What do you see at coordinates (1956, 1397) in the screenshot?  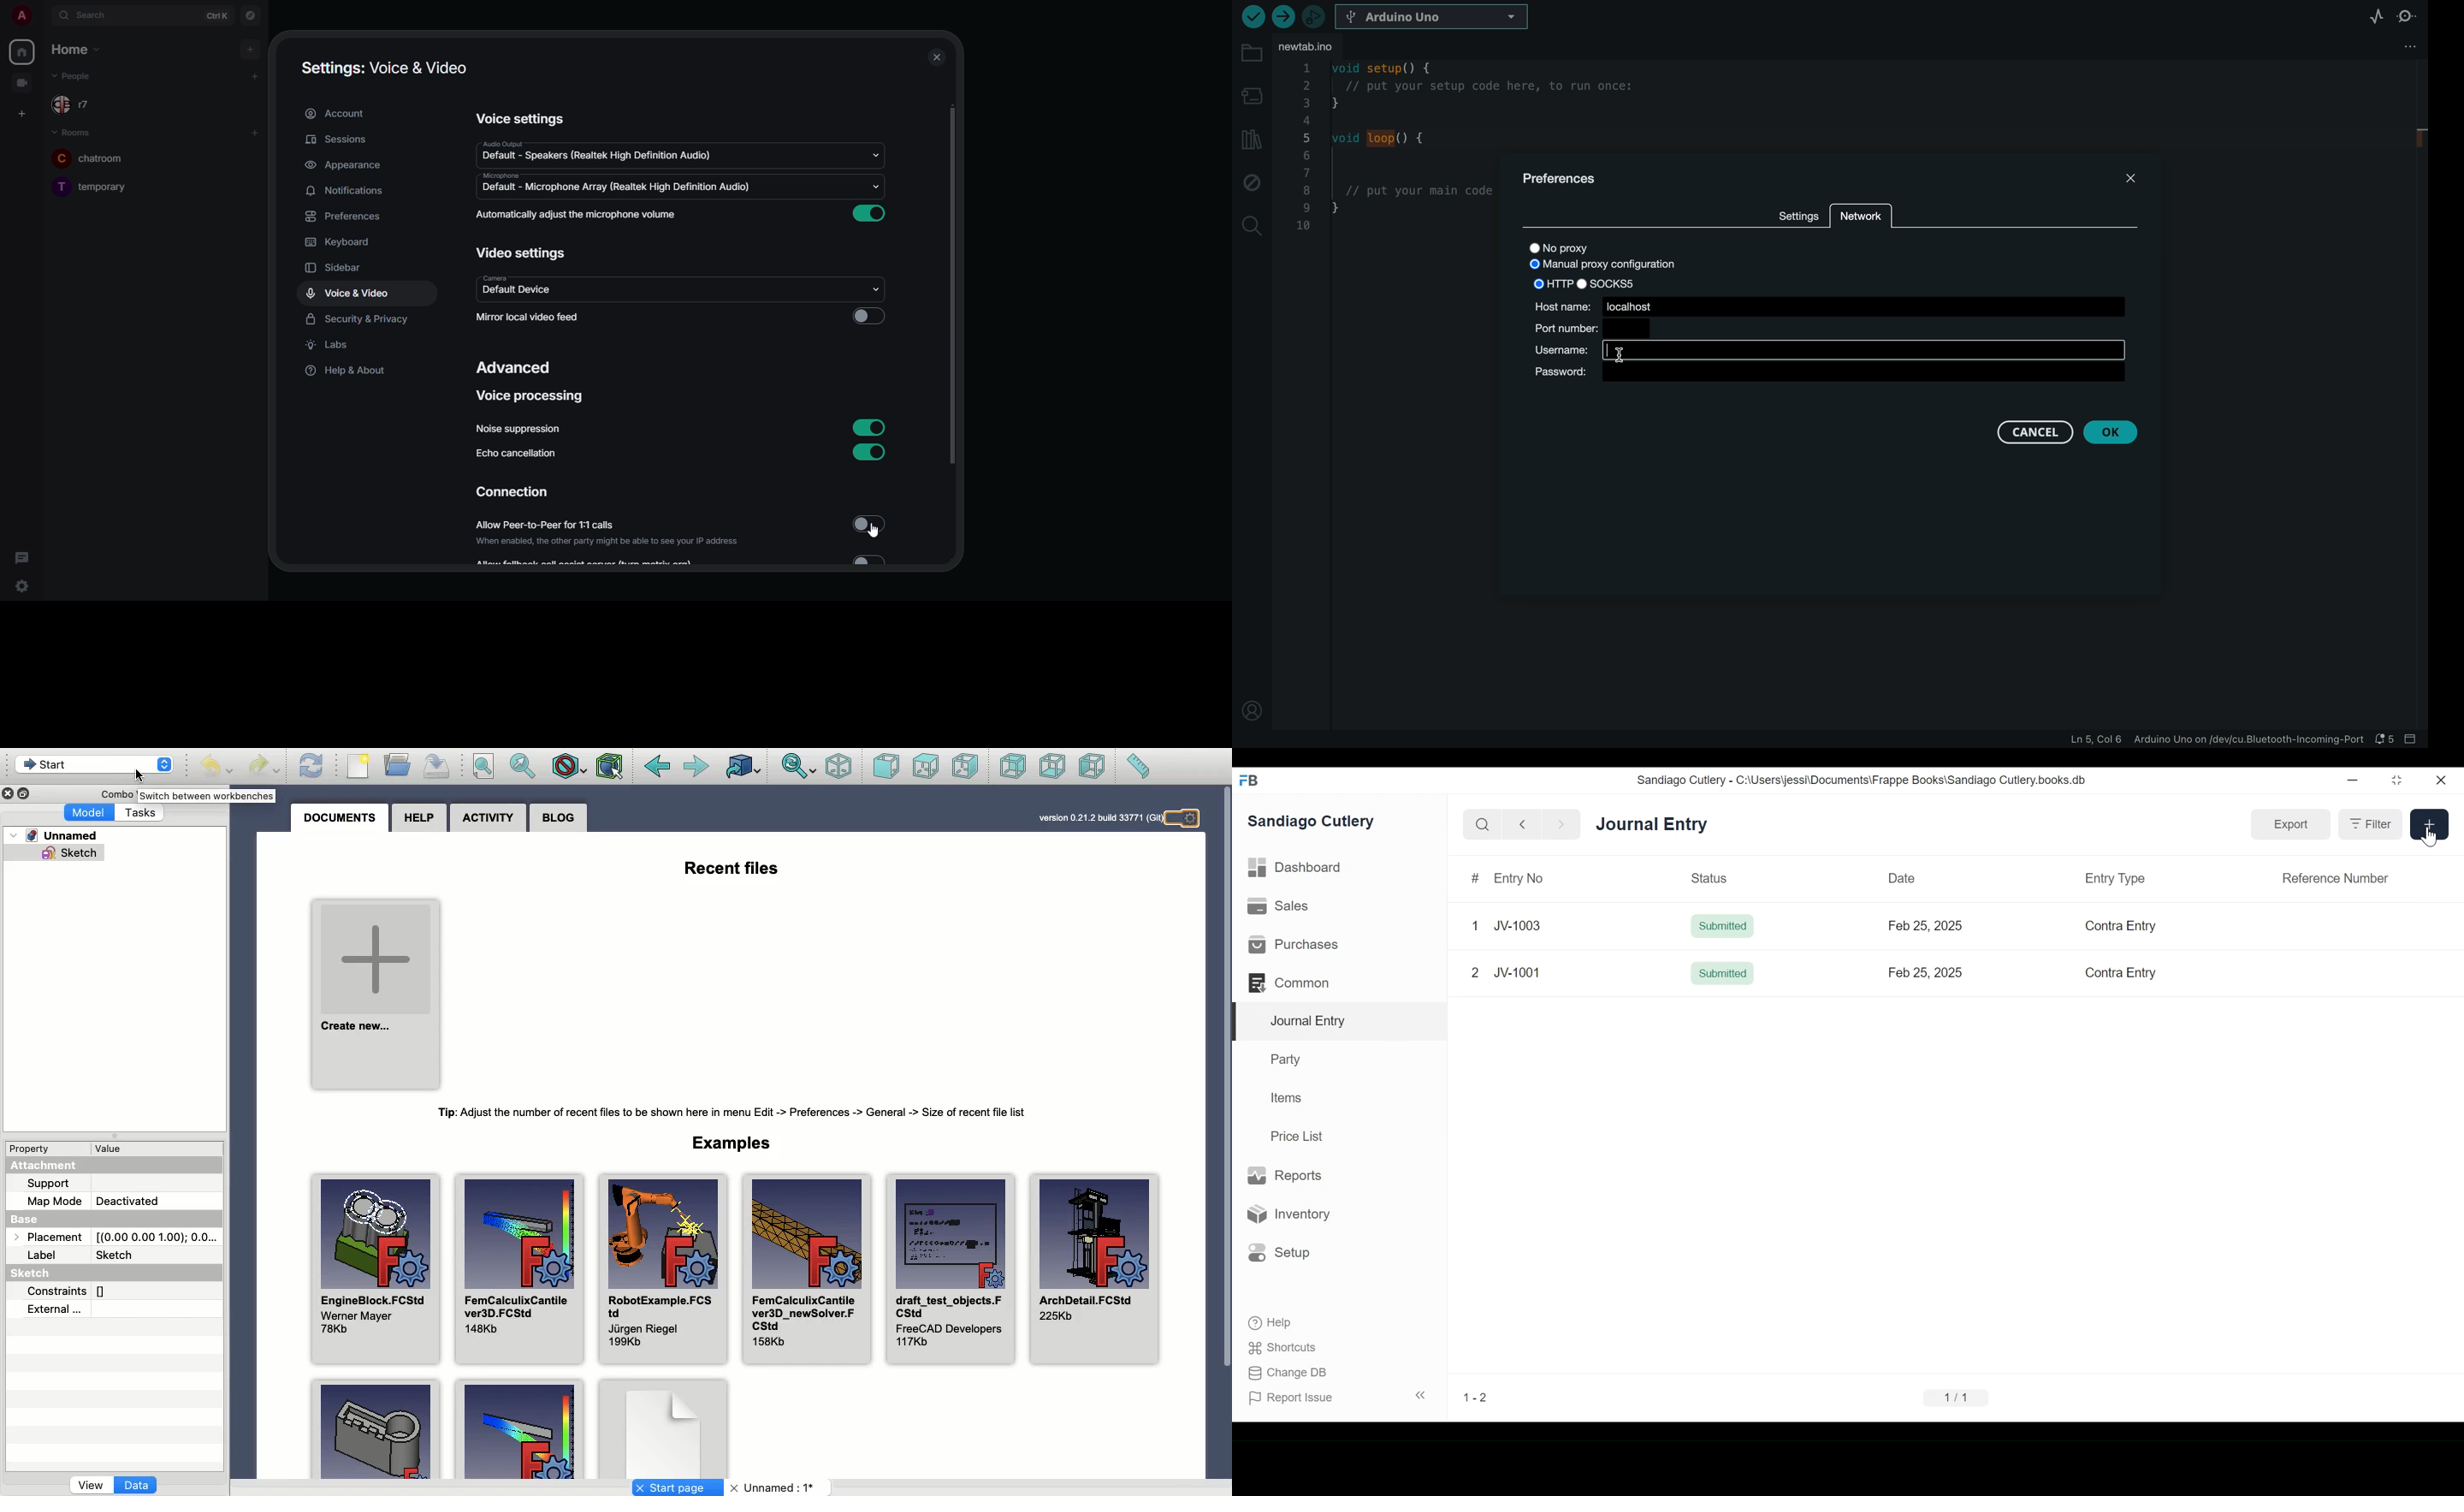 I see `1/1` at bounding box center [1956, 1397].